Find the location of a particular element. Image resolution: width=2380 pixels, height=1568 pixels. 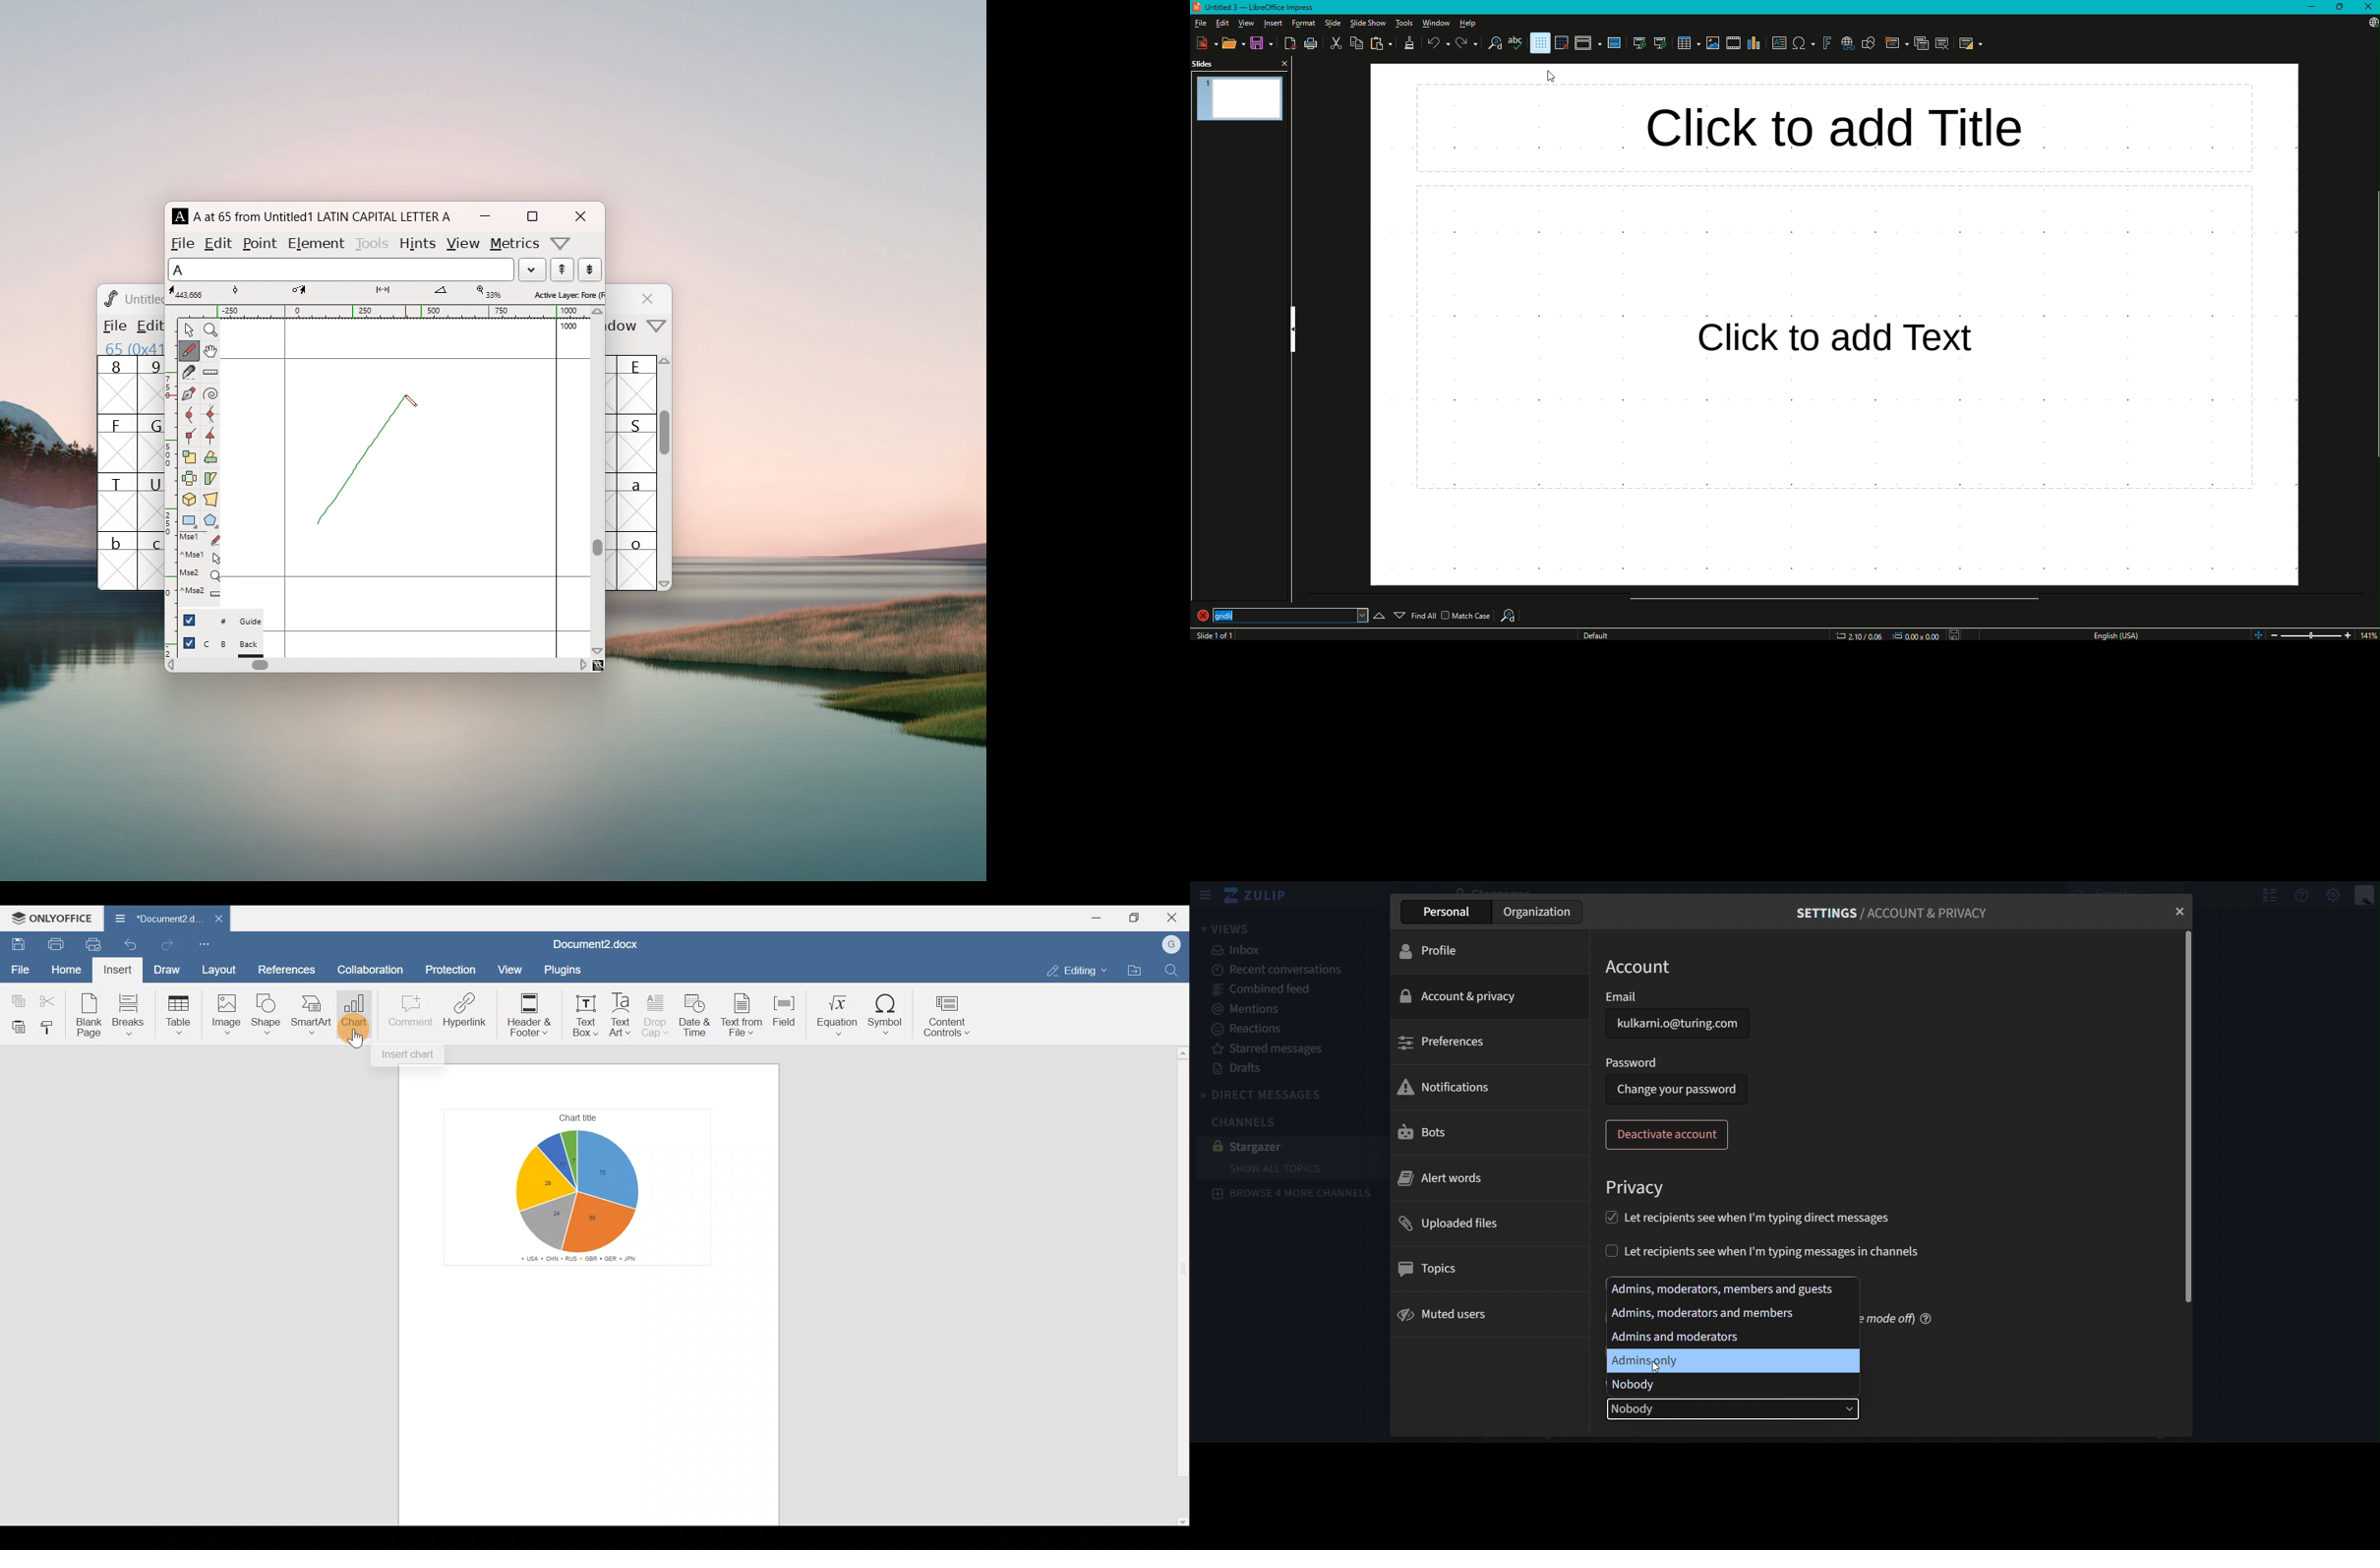

add a point then drag out its conttrol points is located at coordinates (188, 395).